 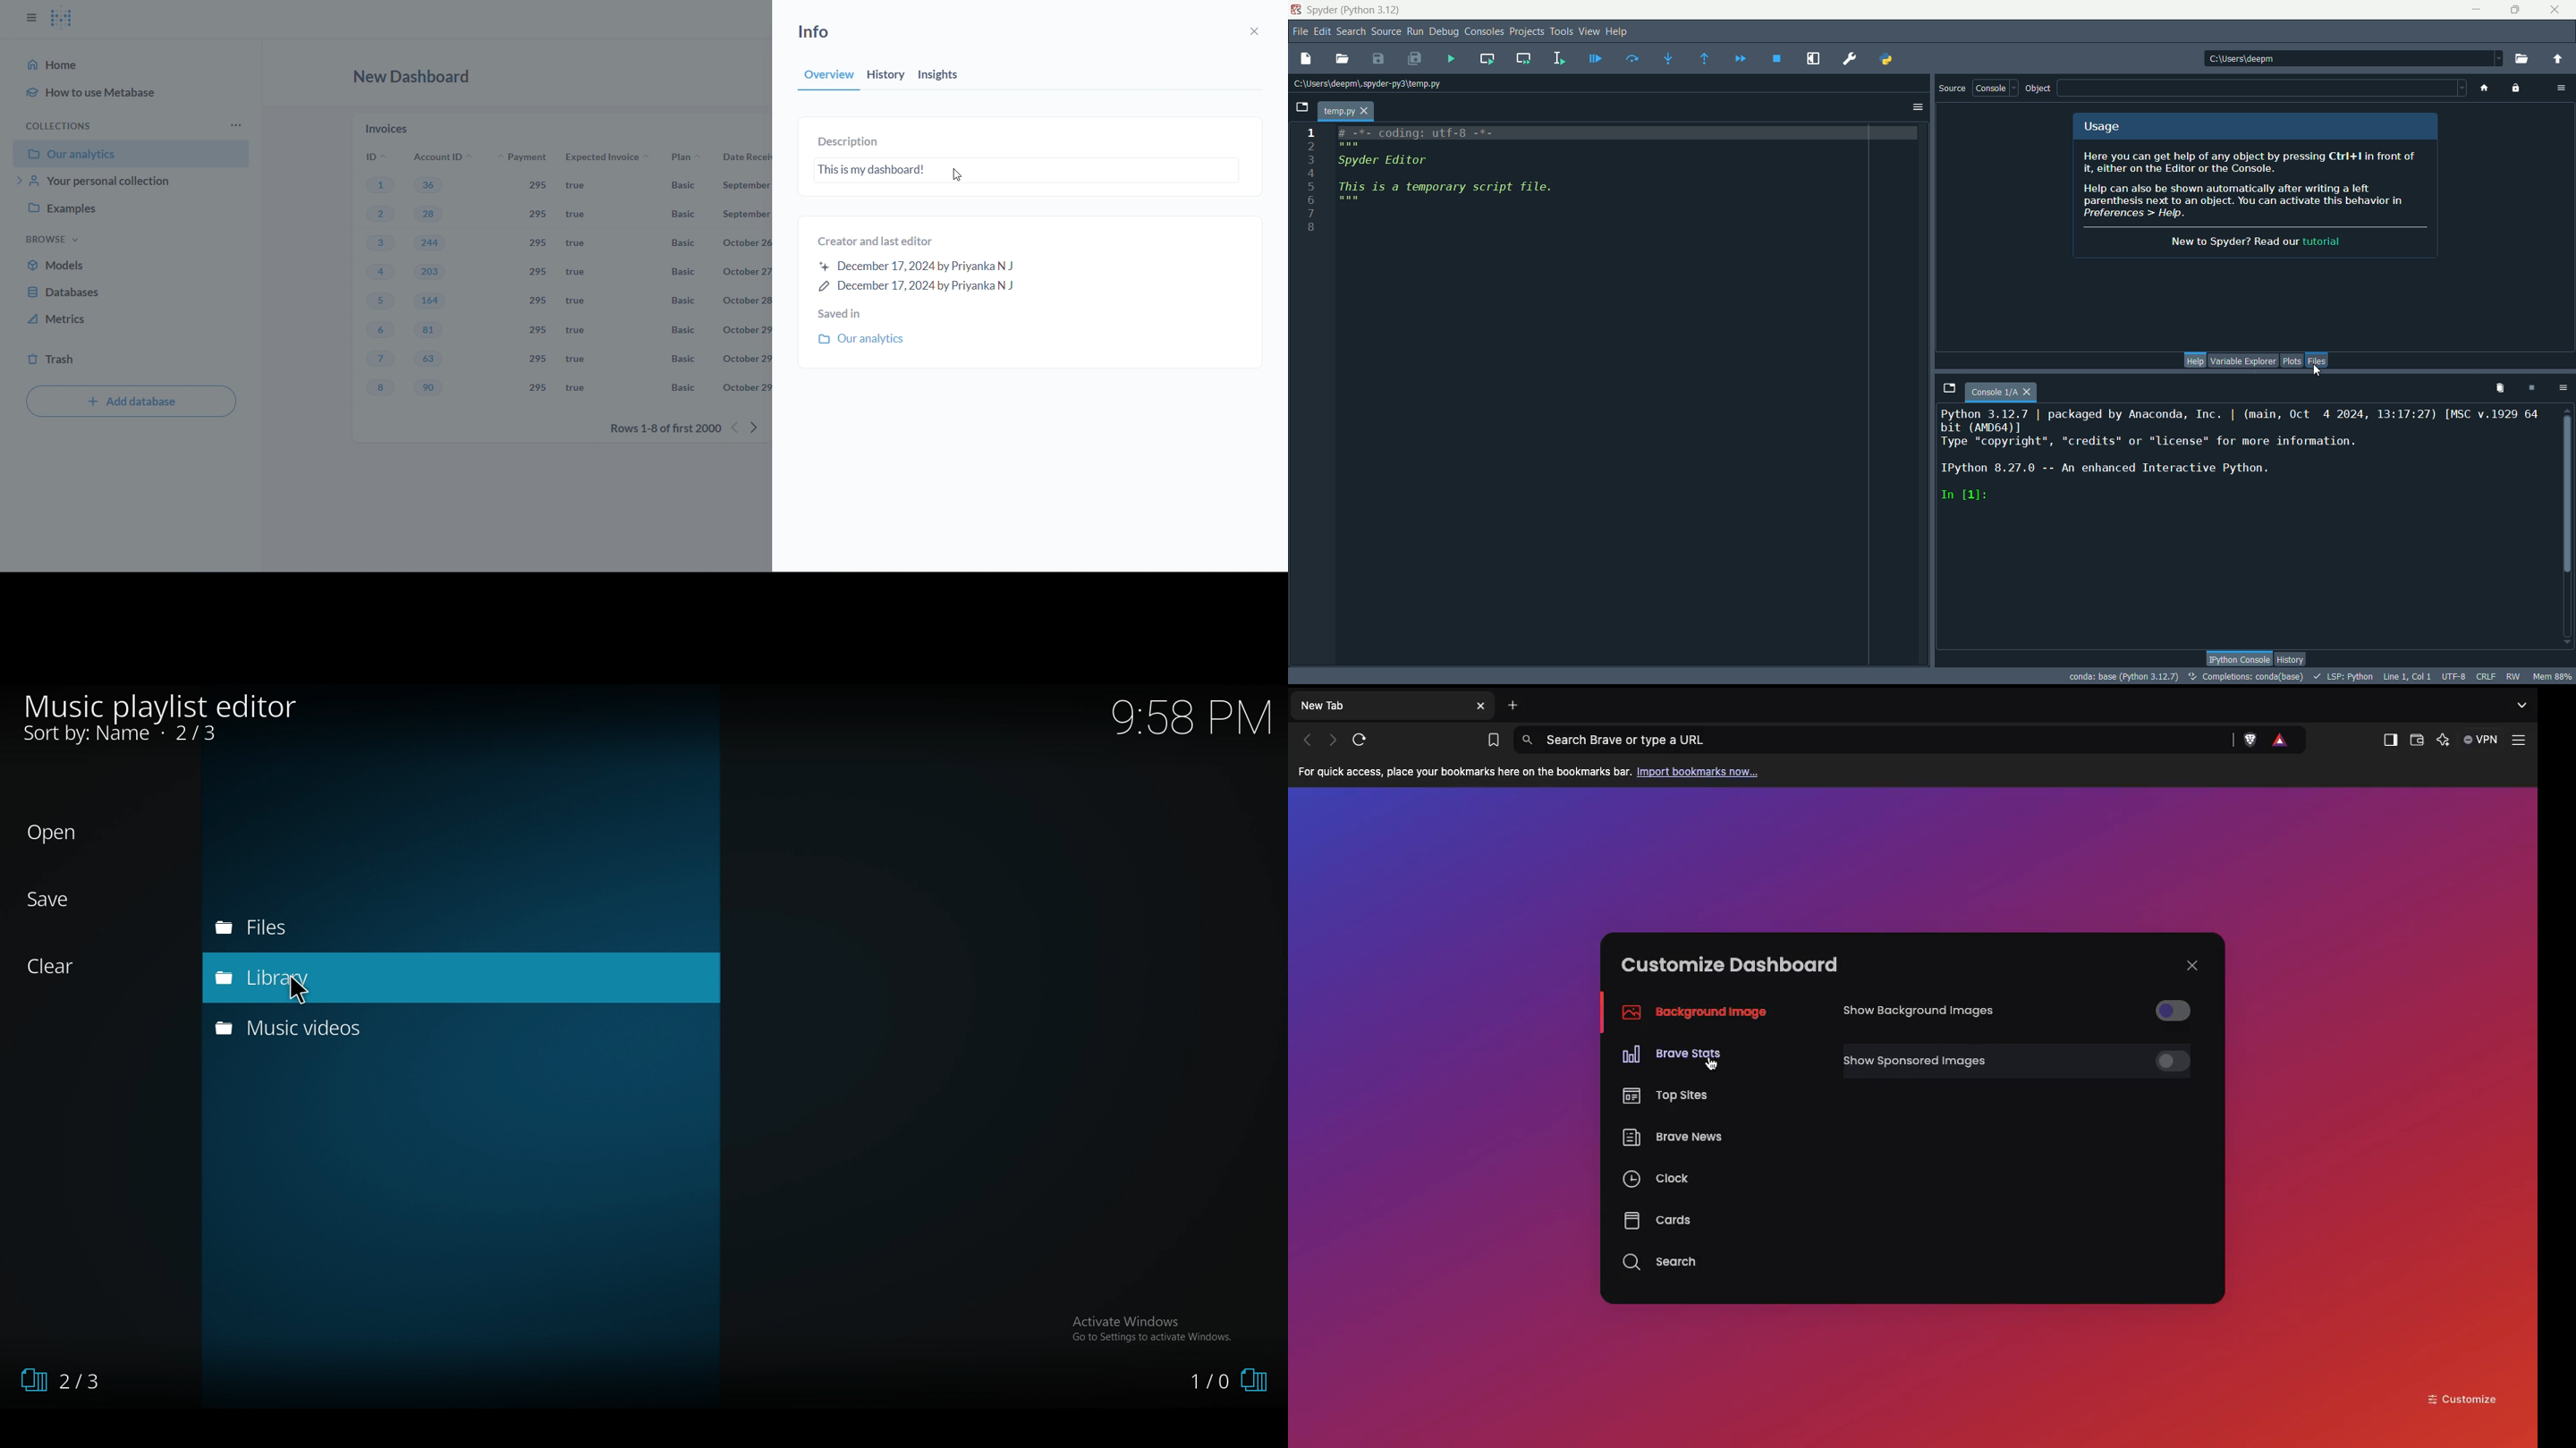 I want to click on october 27, so click(x=747, y=273).